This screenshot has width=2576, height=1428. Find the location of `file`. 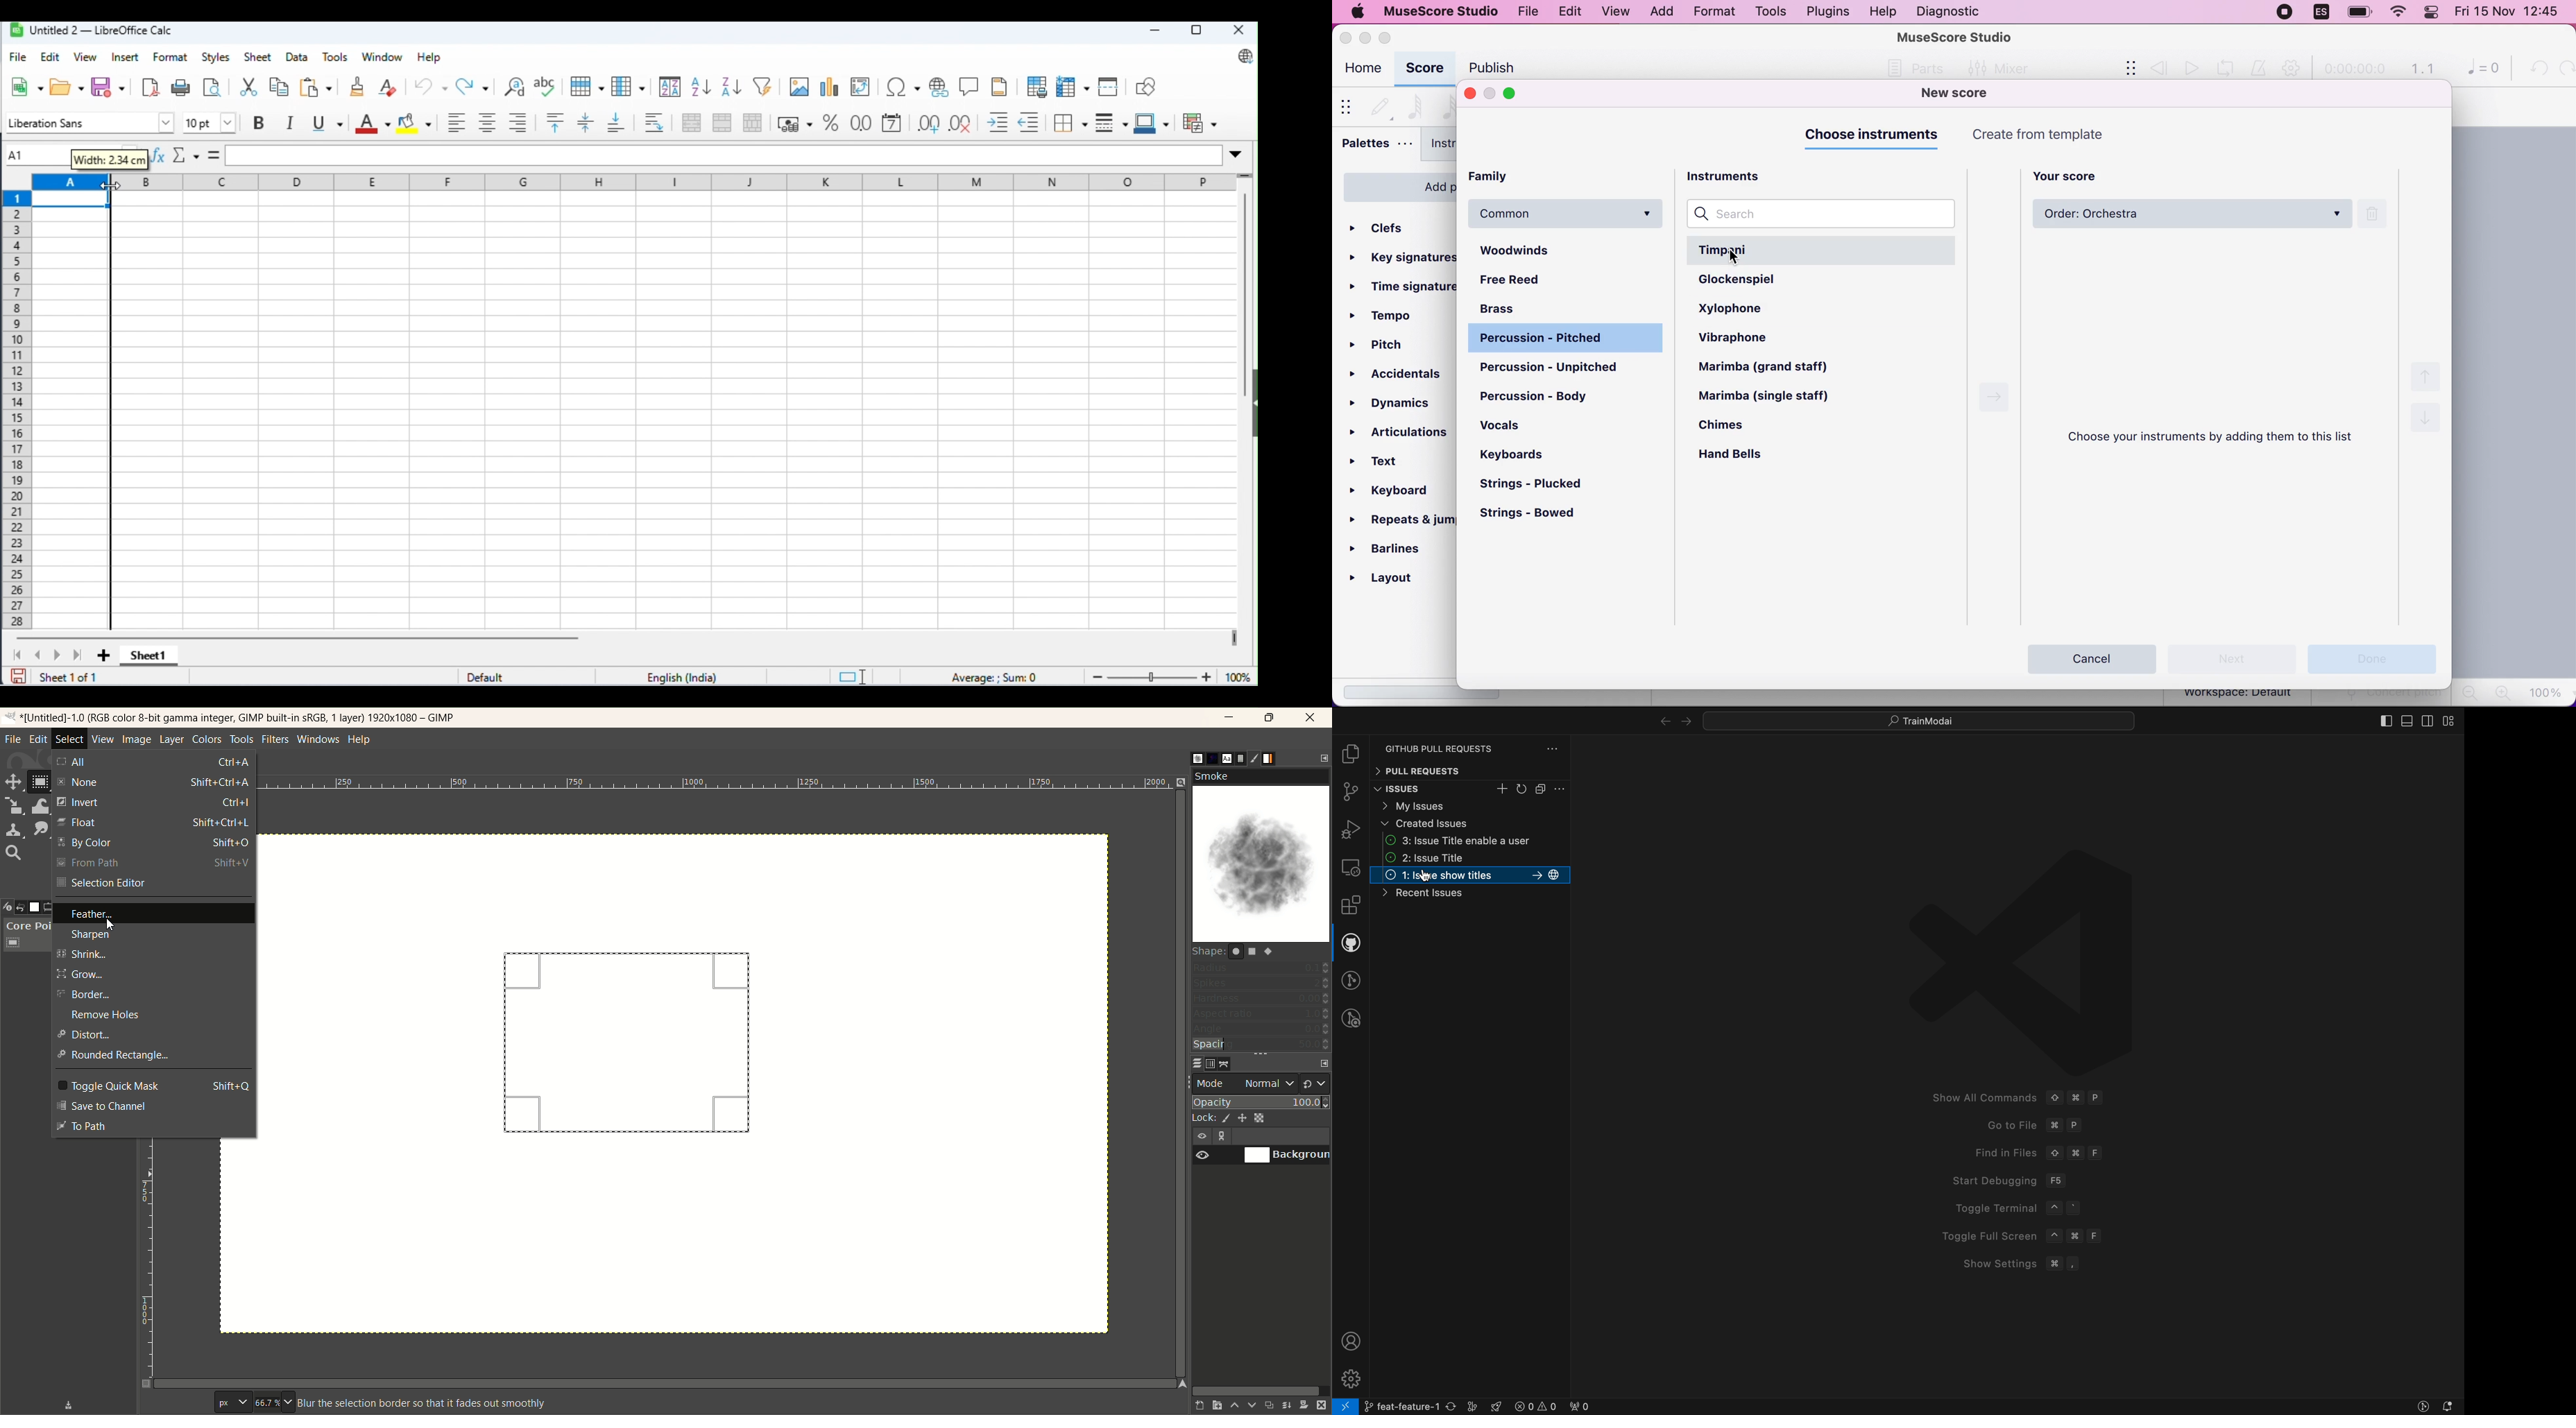

file is located at coordinates (1529, 13).